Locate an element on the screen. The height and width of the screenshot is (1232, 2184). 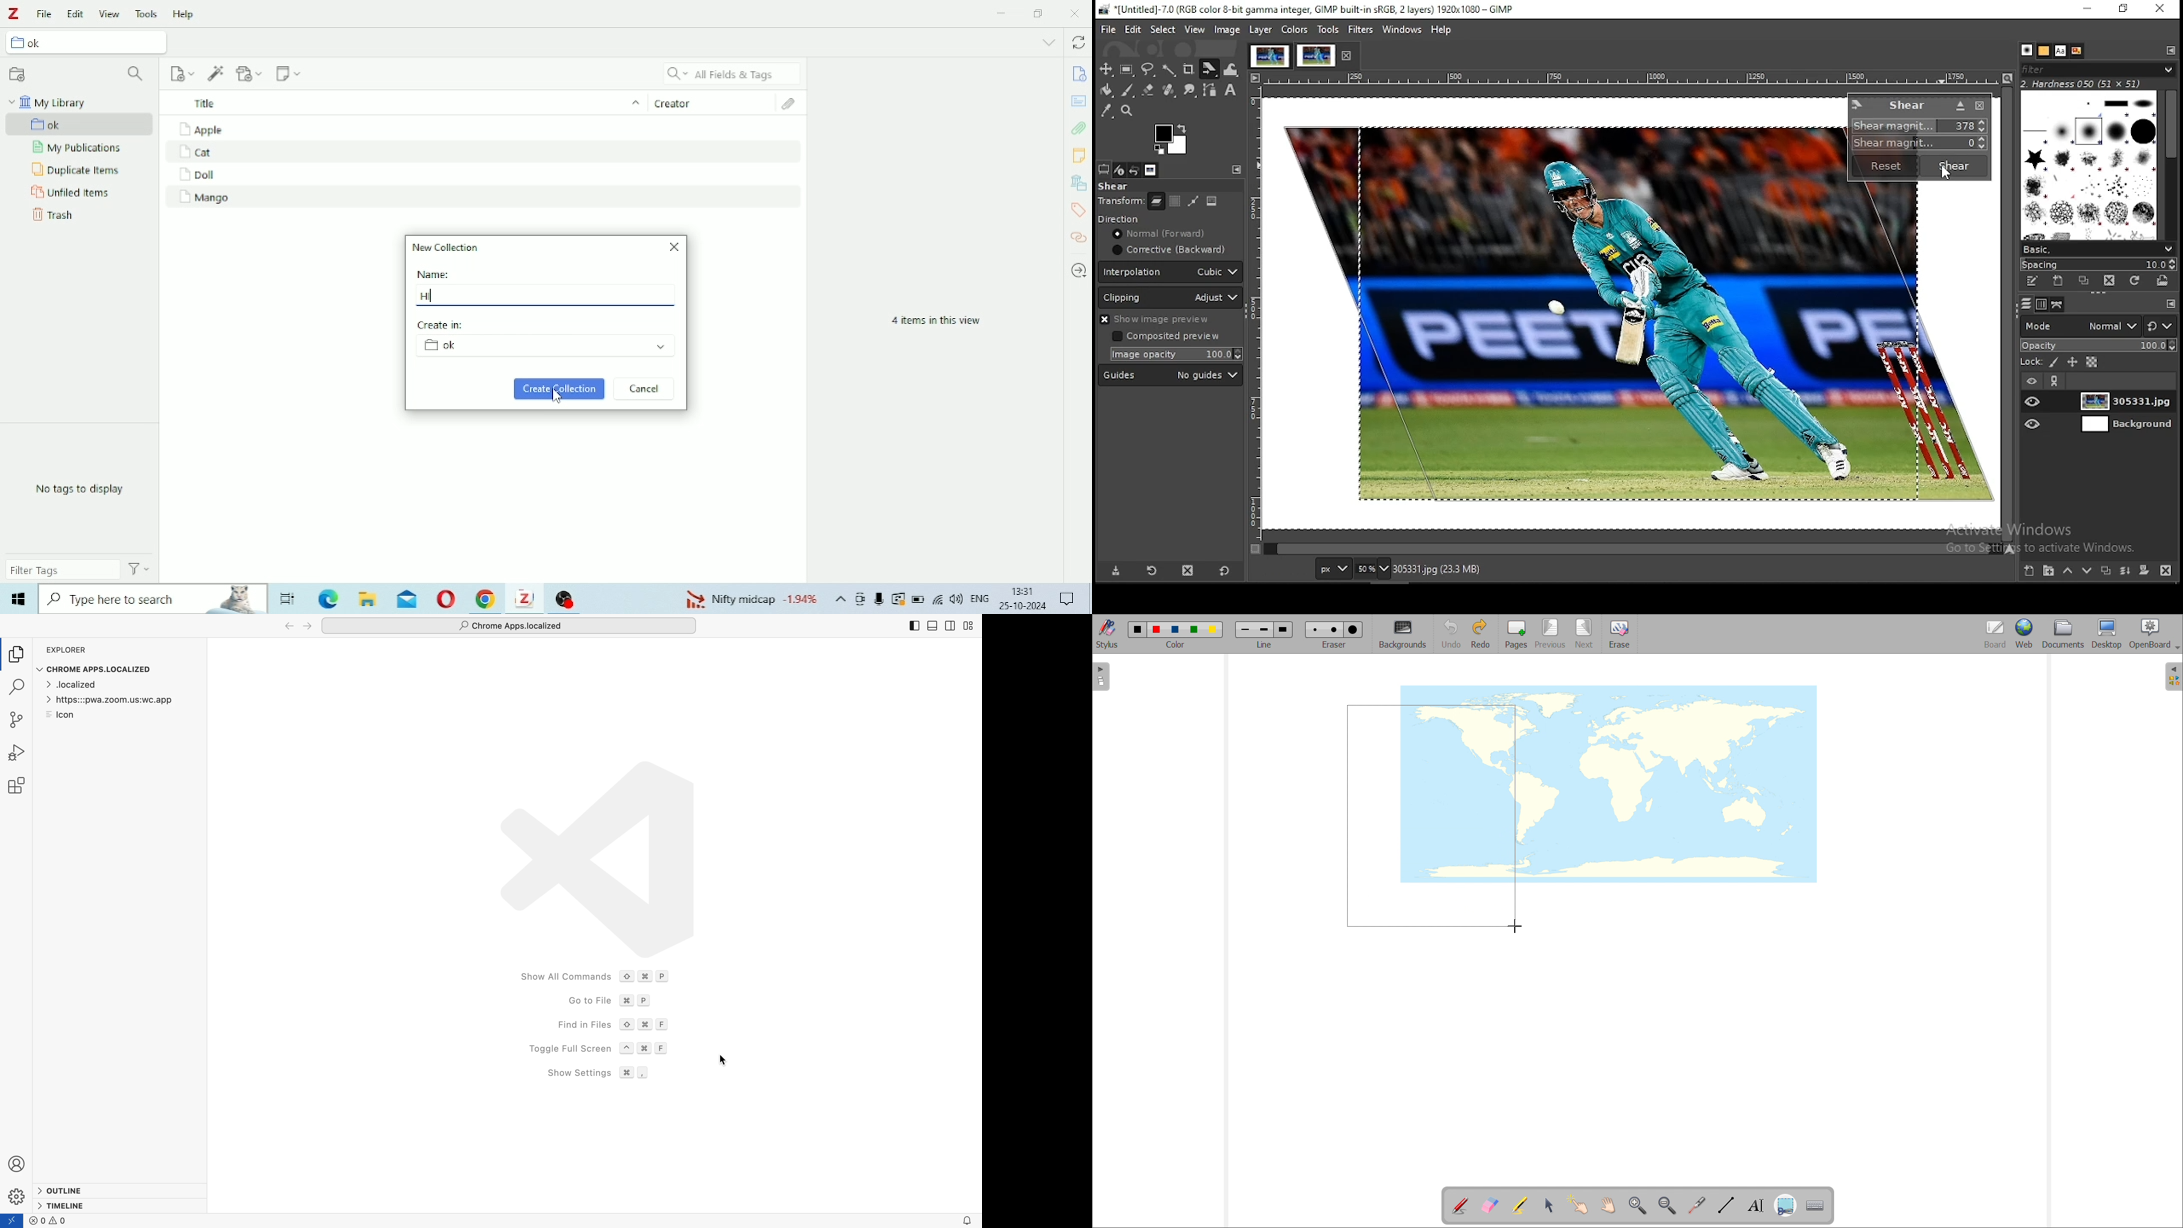
Trash is located at coordinates (55, 215).